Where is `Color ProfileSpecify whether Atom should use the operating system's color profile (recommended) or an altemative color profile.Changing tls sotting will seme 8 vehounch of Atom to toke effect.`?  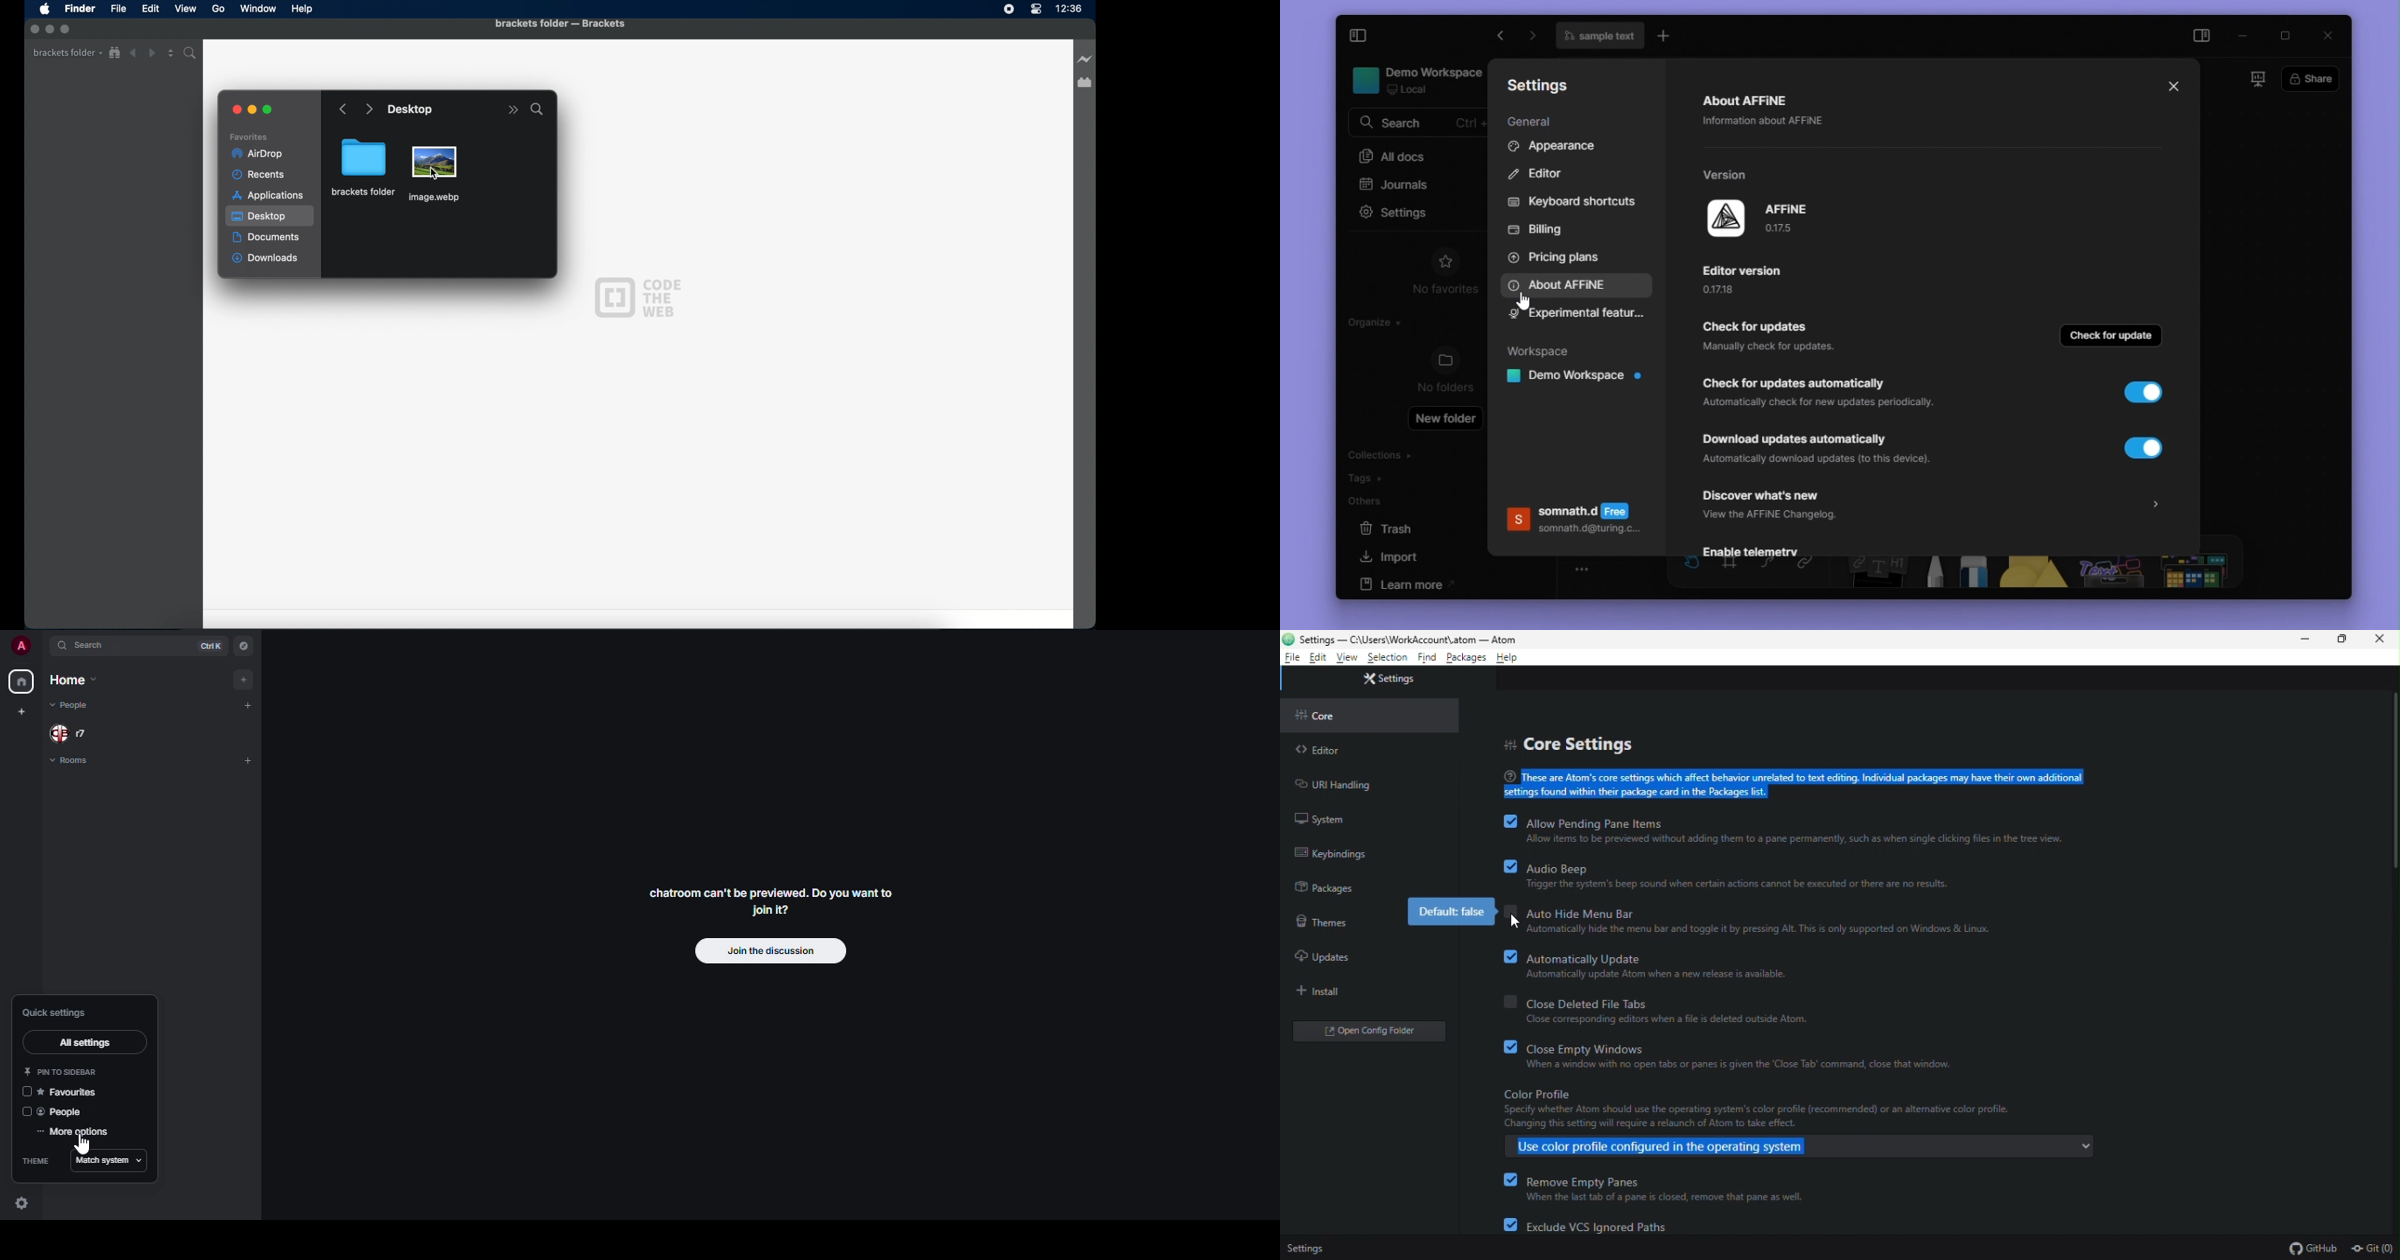 Color ProfileSpecify whether Atom should use the operating system's color profile (recommended) or an altemative color profile.Changing tls sotting will seme 8 vehounch of Atom to toke effect. is located at coordinates (1772, 1108).